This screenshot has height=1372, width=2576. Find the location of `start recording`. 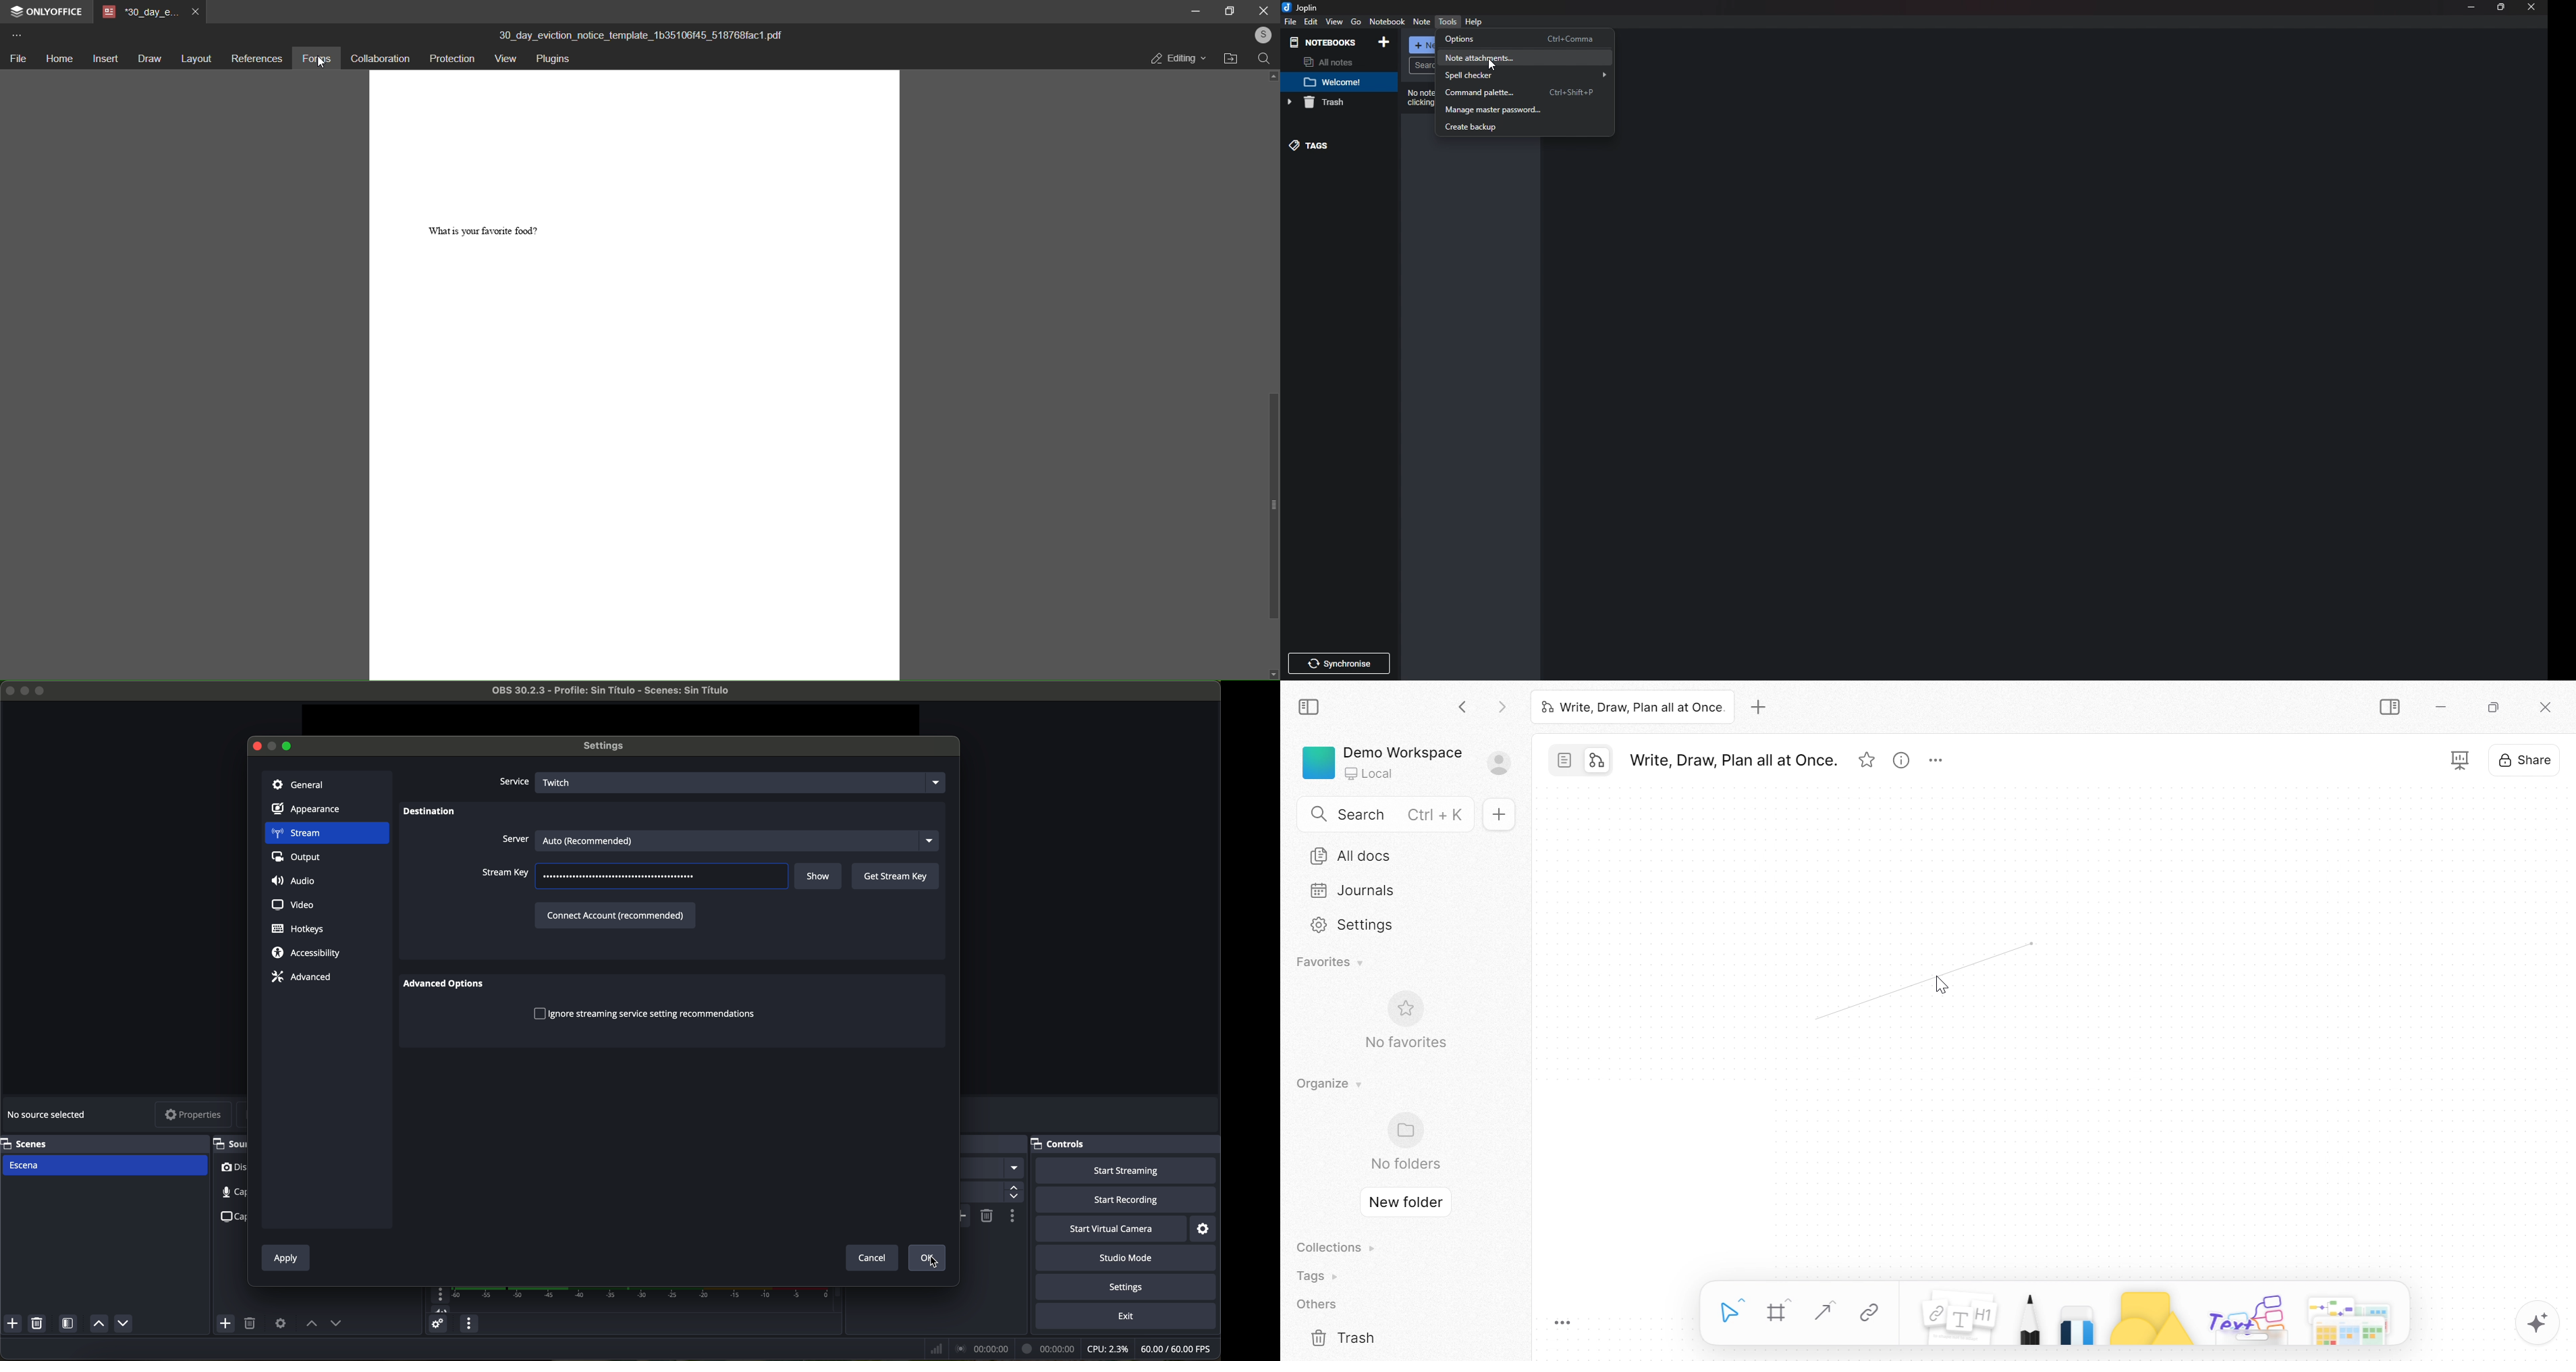

start recording is located at coordinates (1127, 1201).